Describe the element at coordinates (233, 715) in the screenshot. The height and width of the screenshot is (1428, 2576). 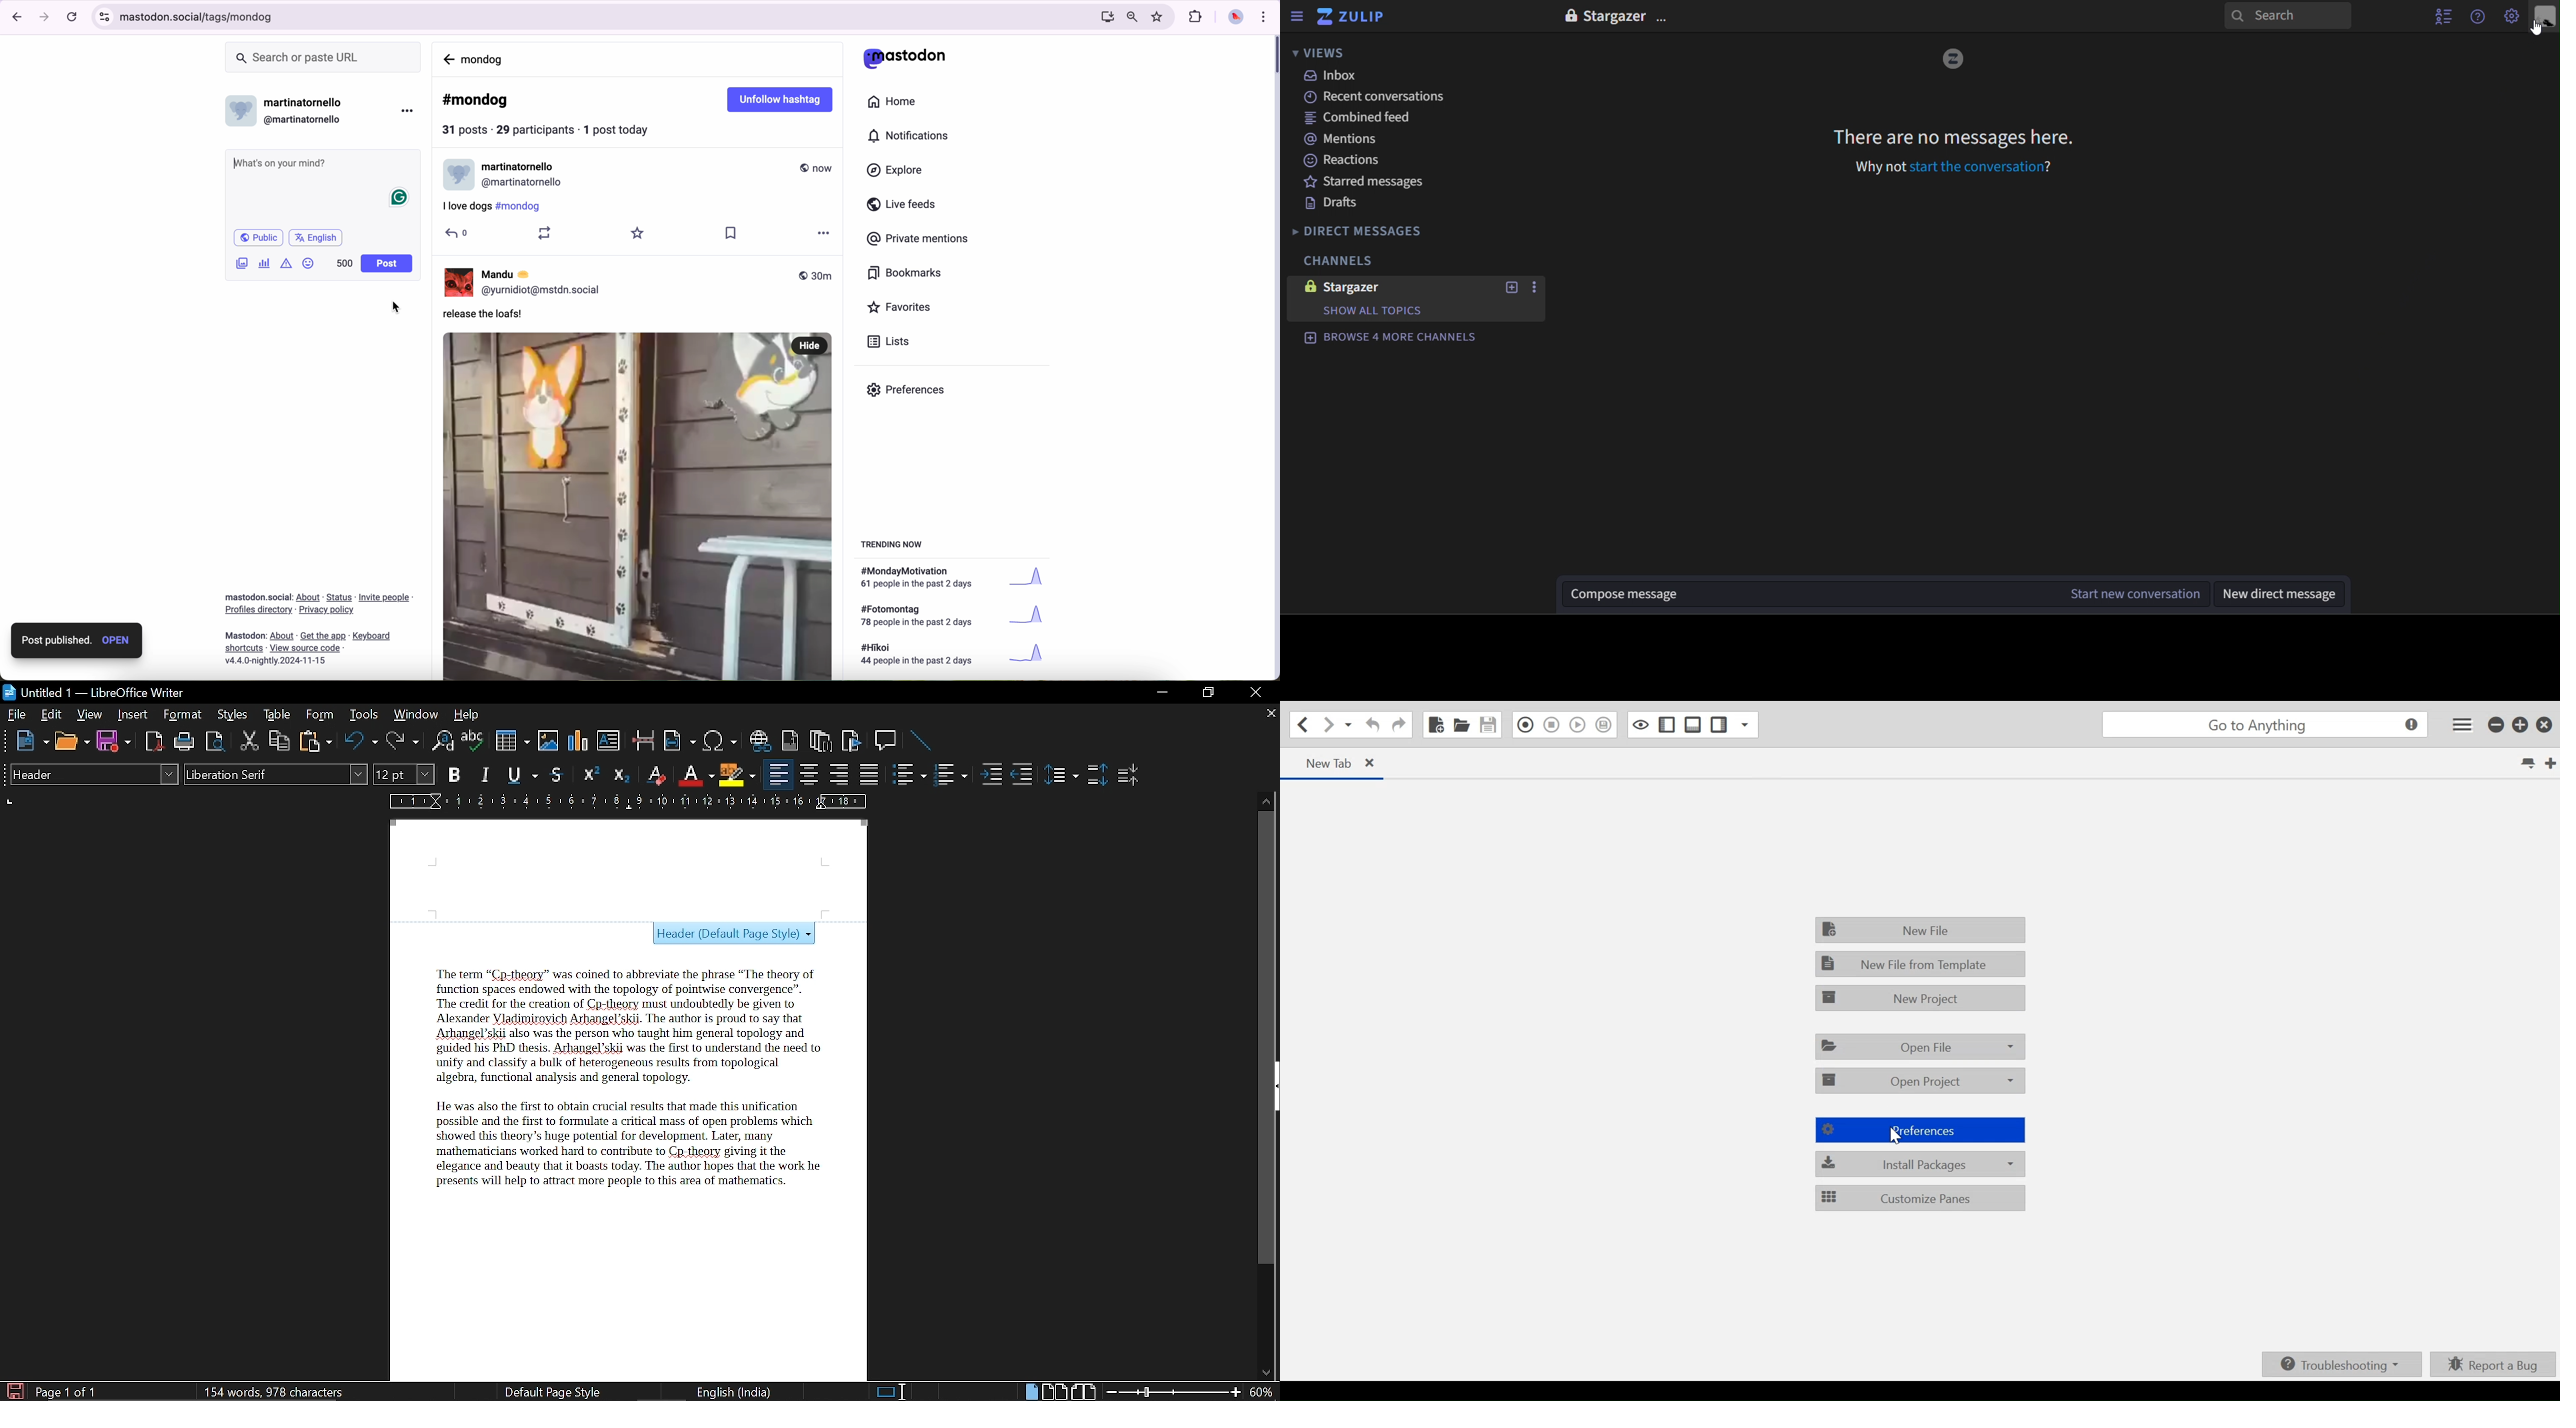
I see `Styles` at that location.